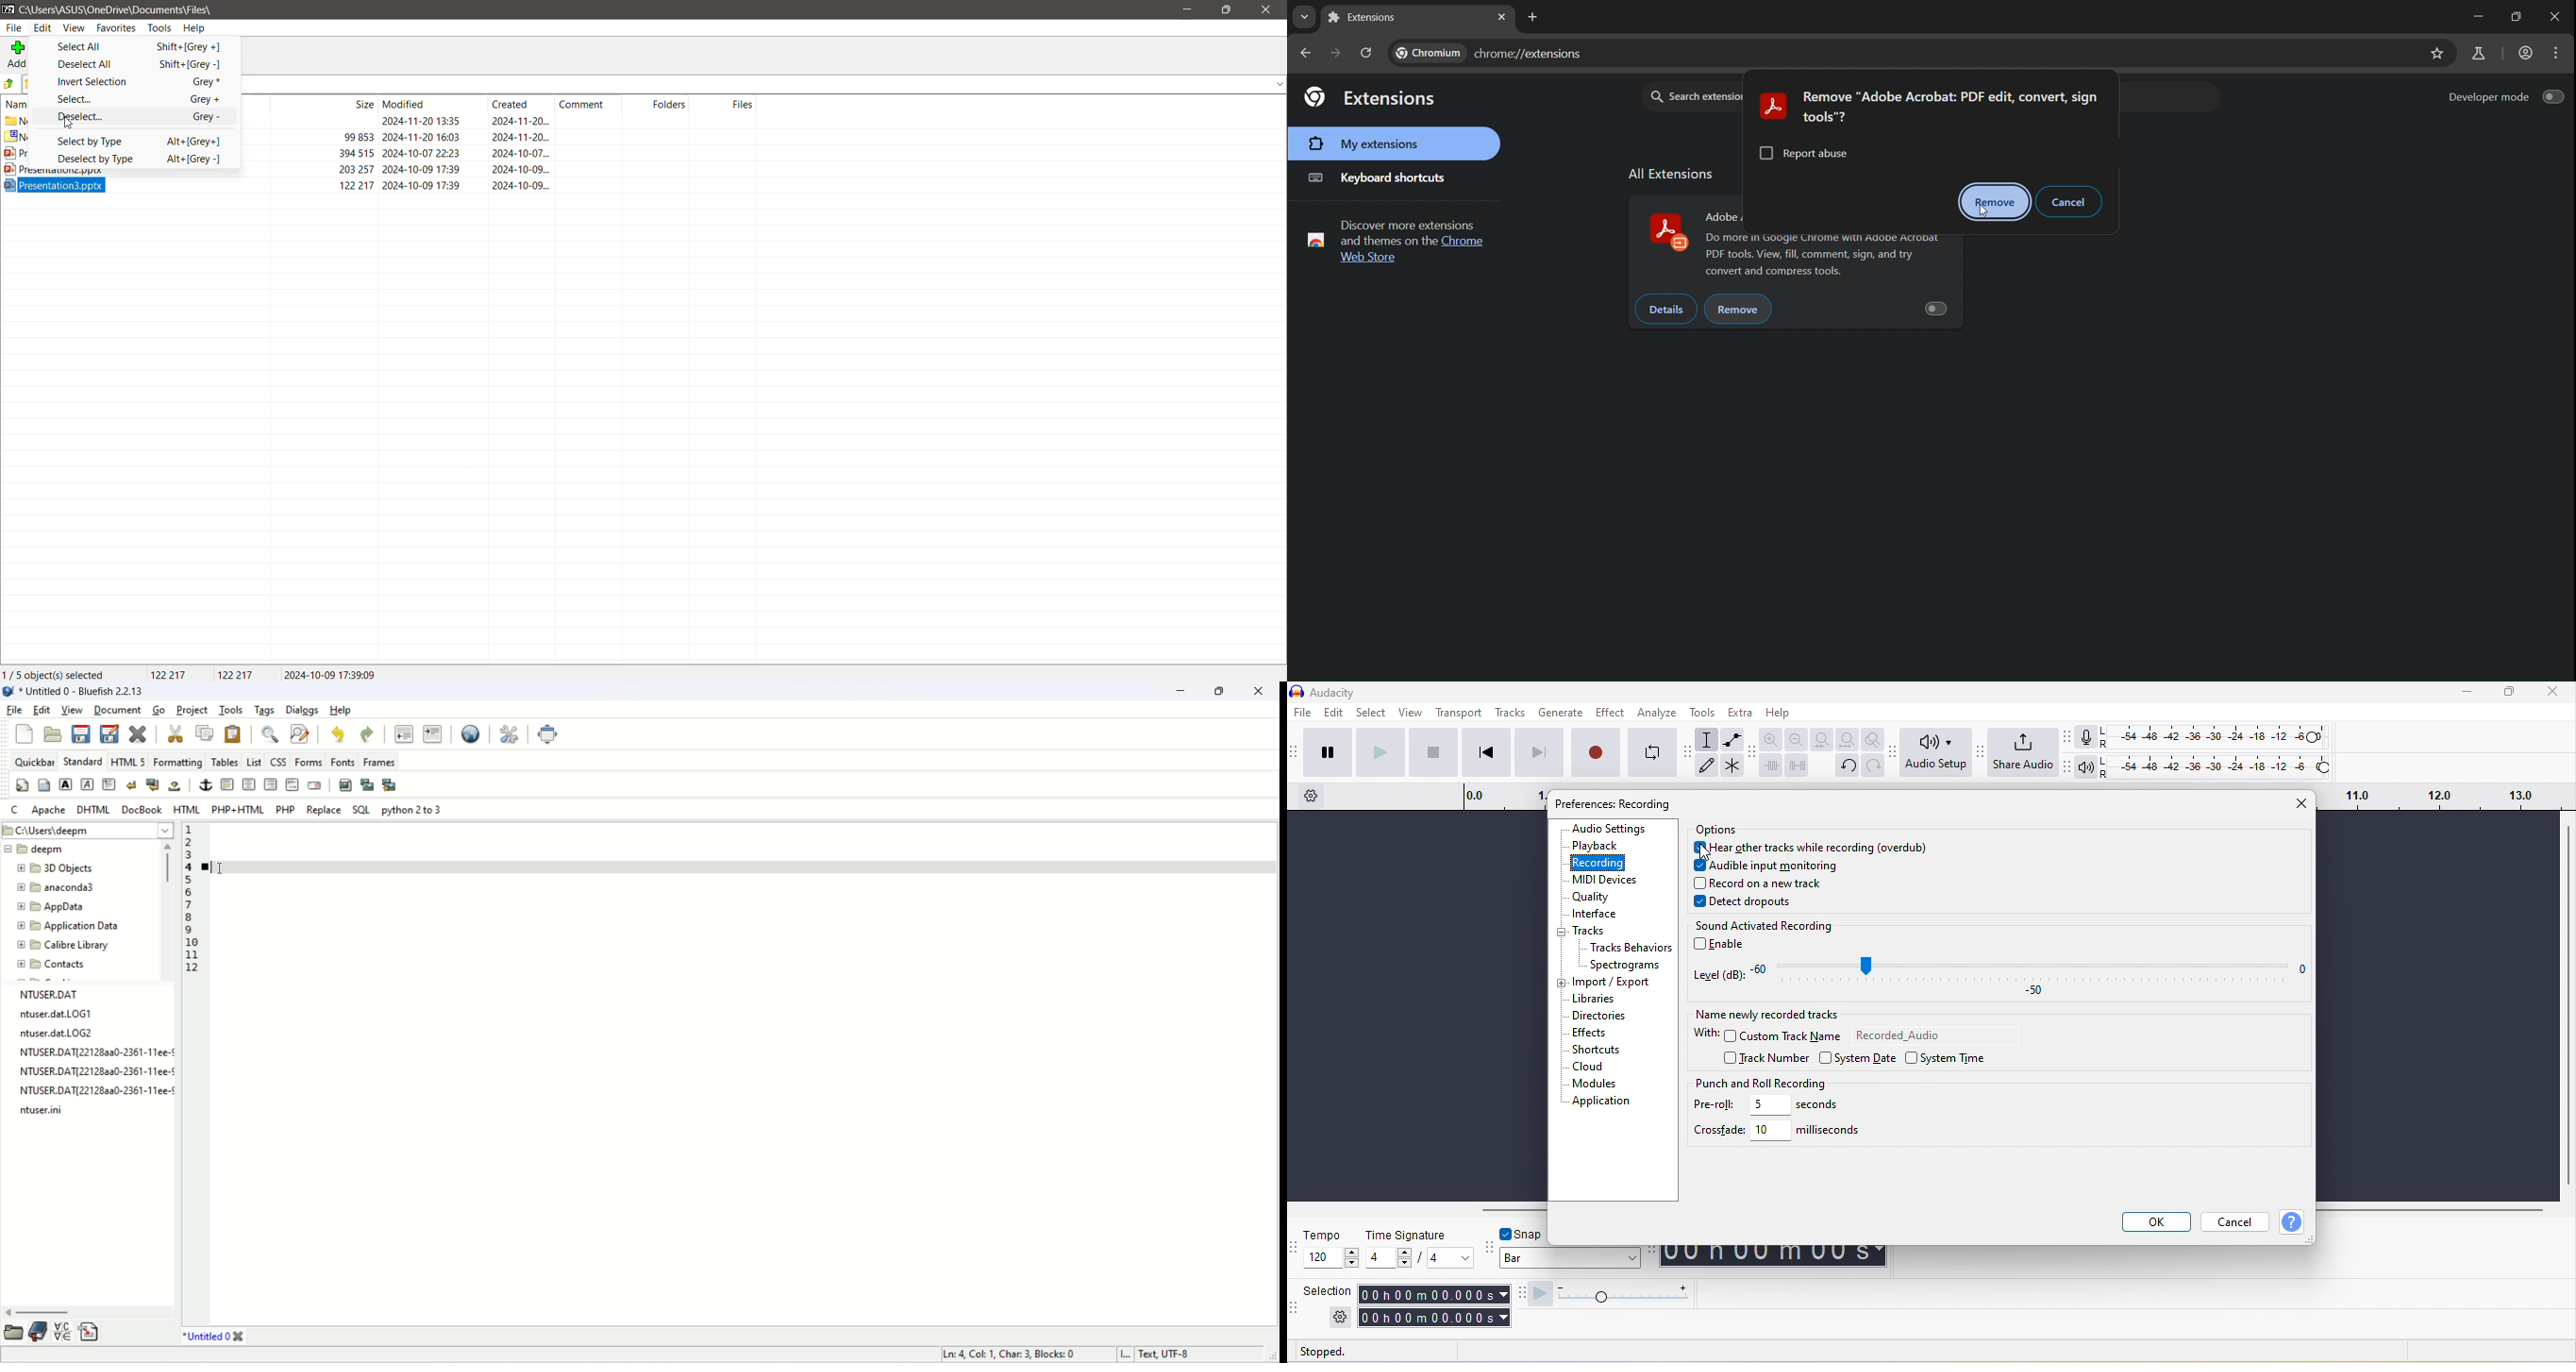 This screenshot has width=2576, height=1372. What do you see at coordinates (214, 1336) in the screenshot?
I see `title` at bounding box center [214, 1336].